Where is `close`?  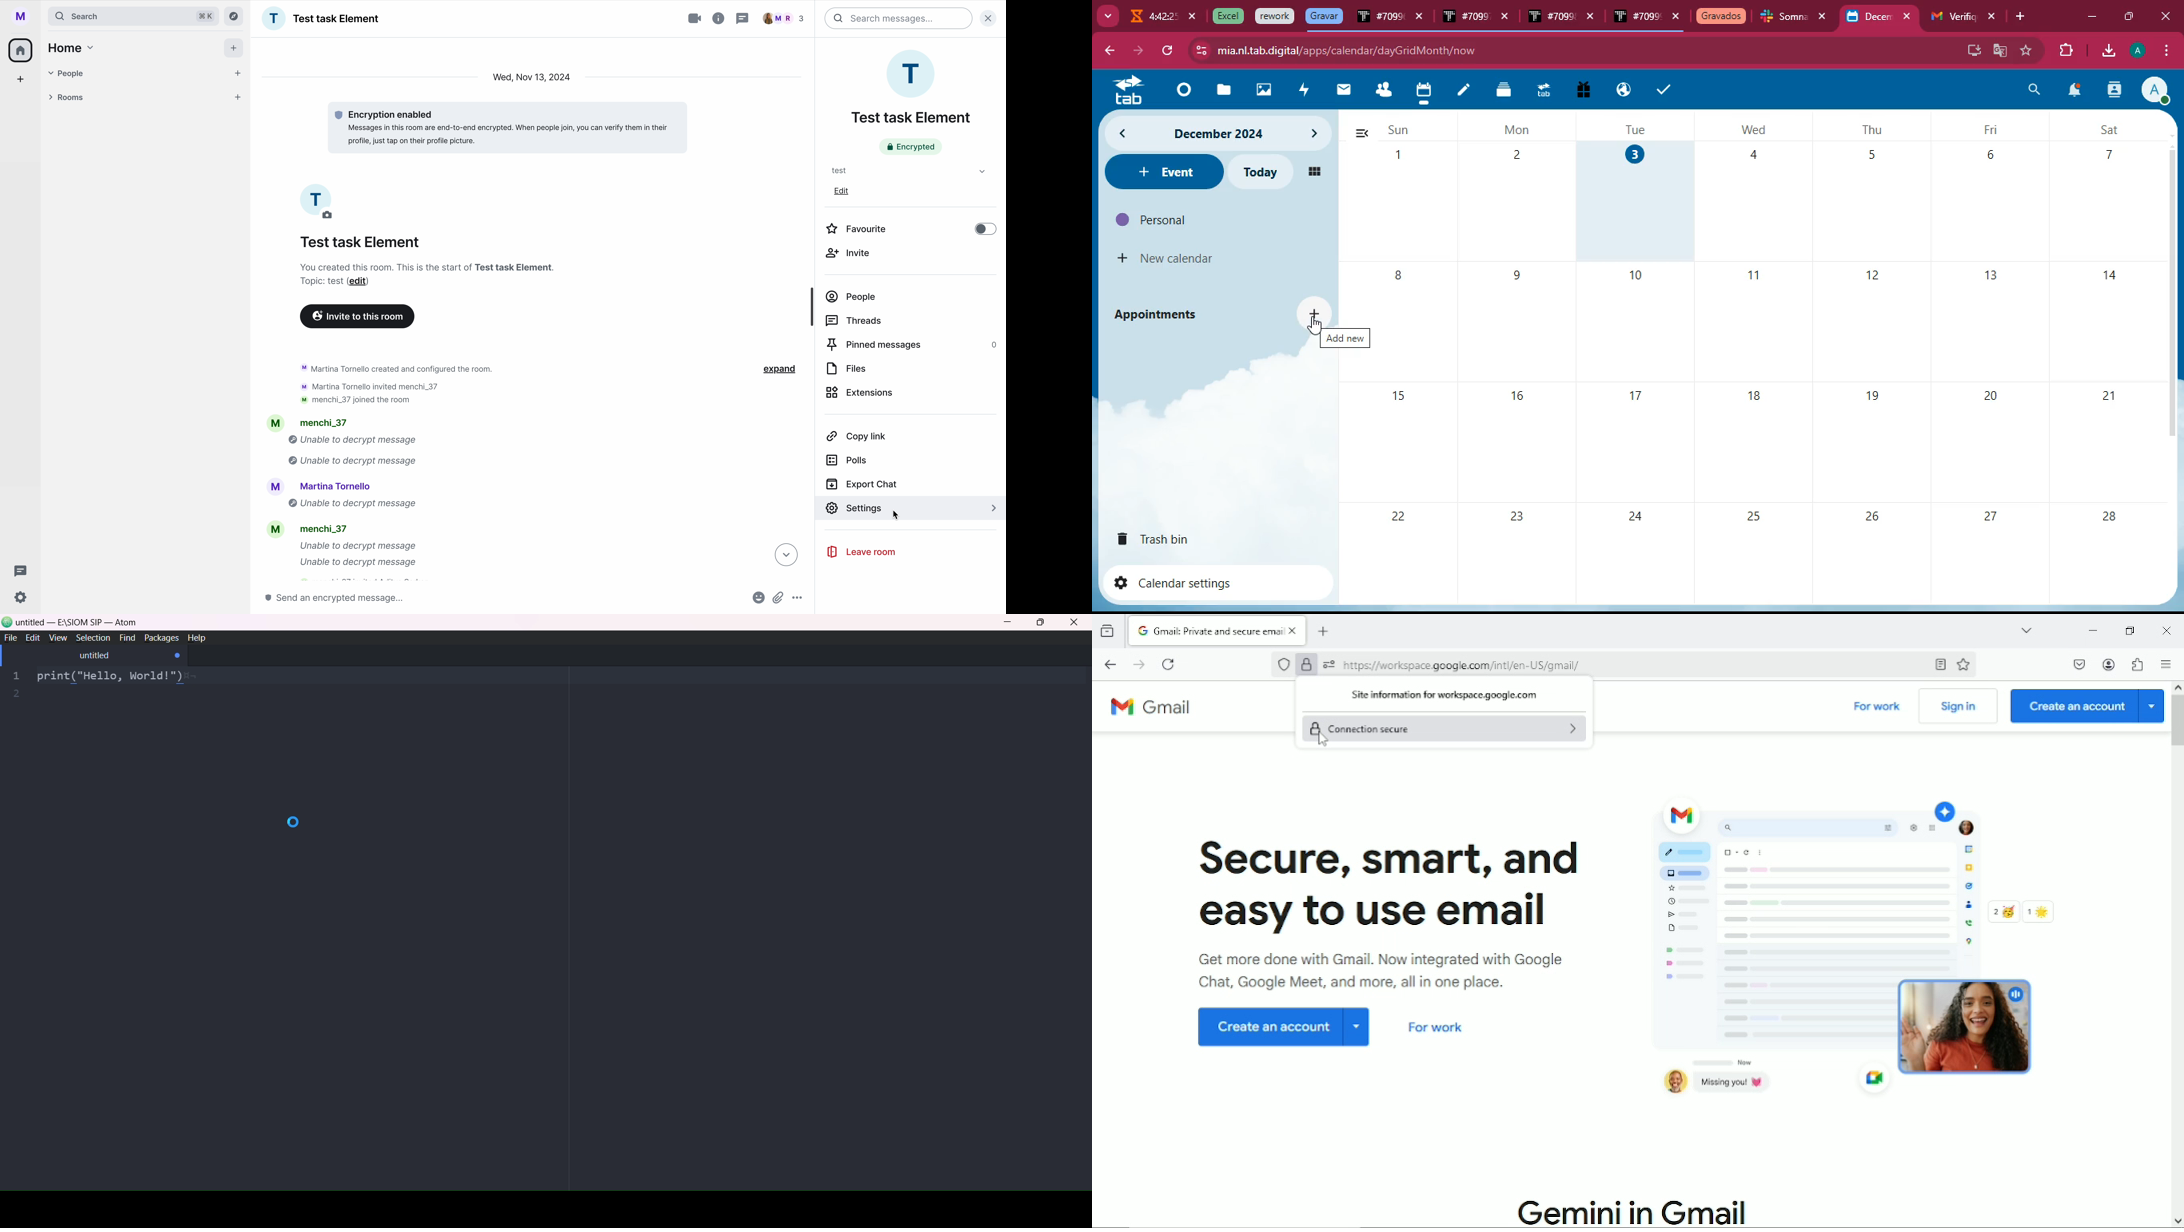
close is located at coordinates (1676, 18).